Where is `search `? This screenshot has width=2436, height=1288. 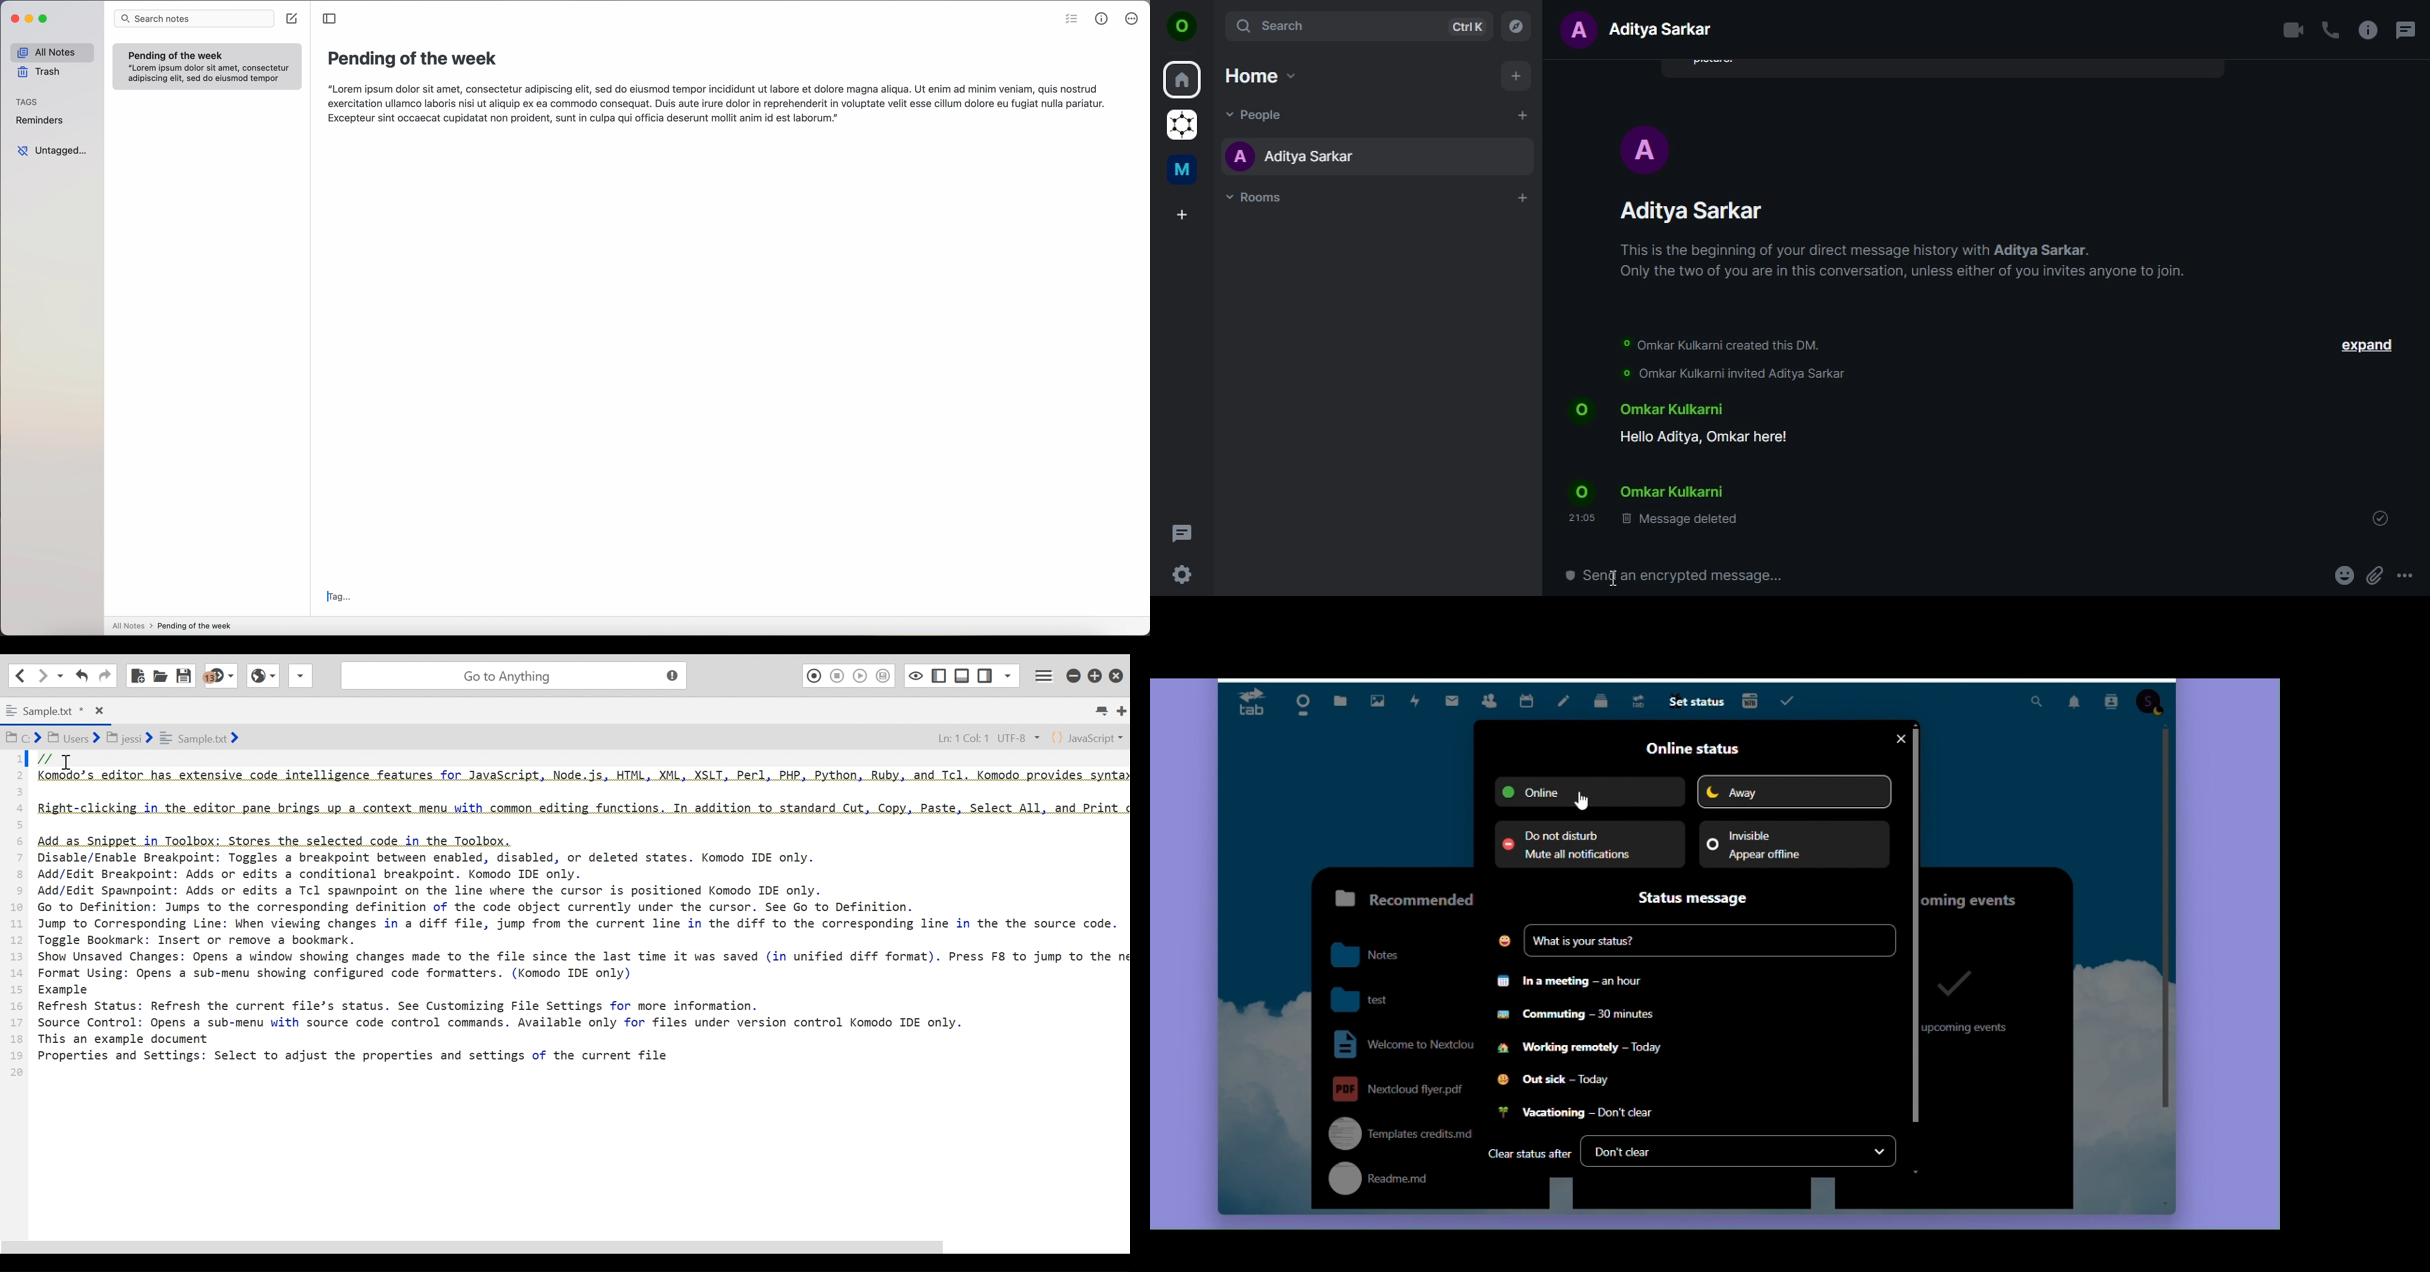 search  is located at coordinates (1362, 26).